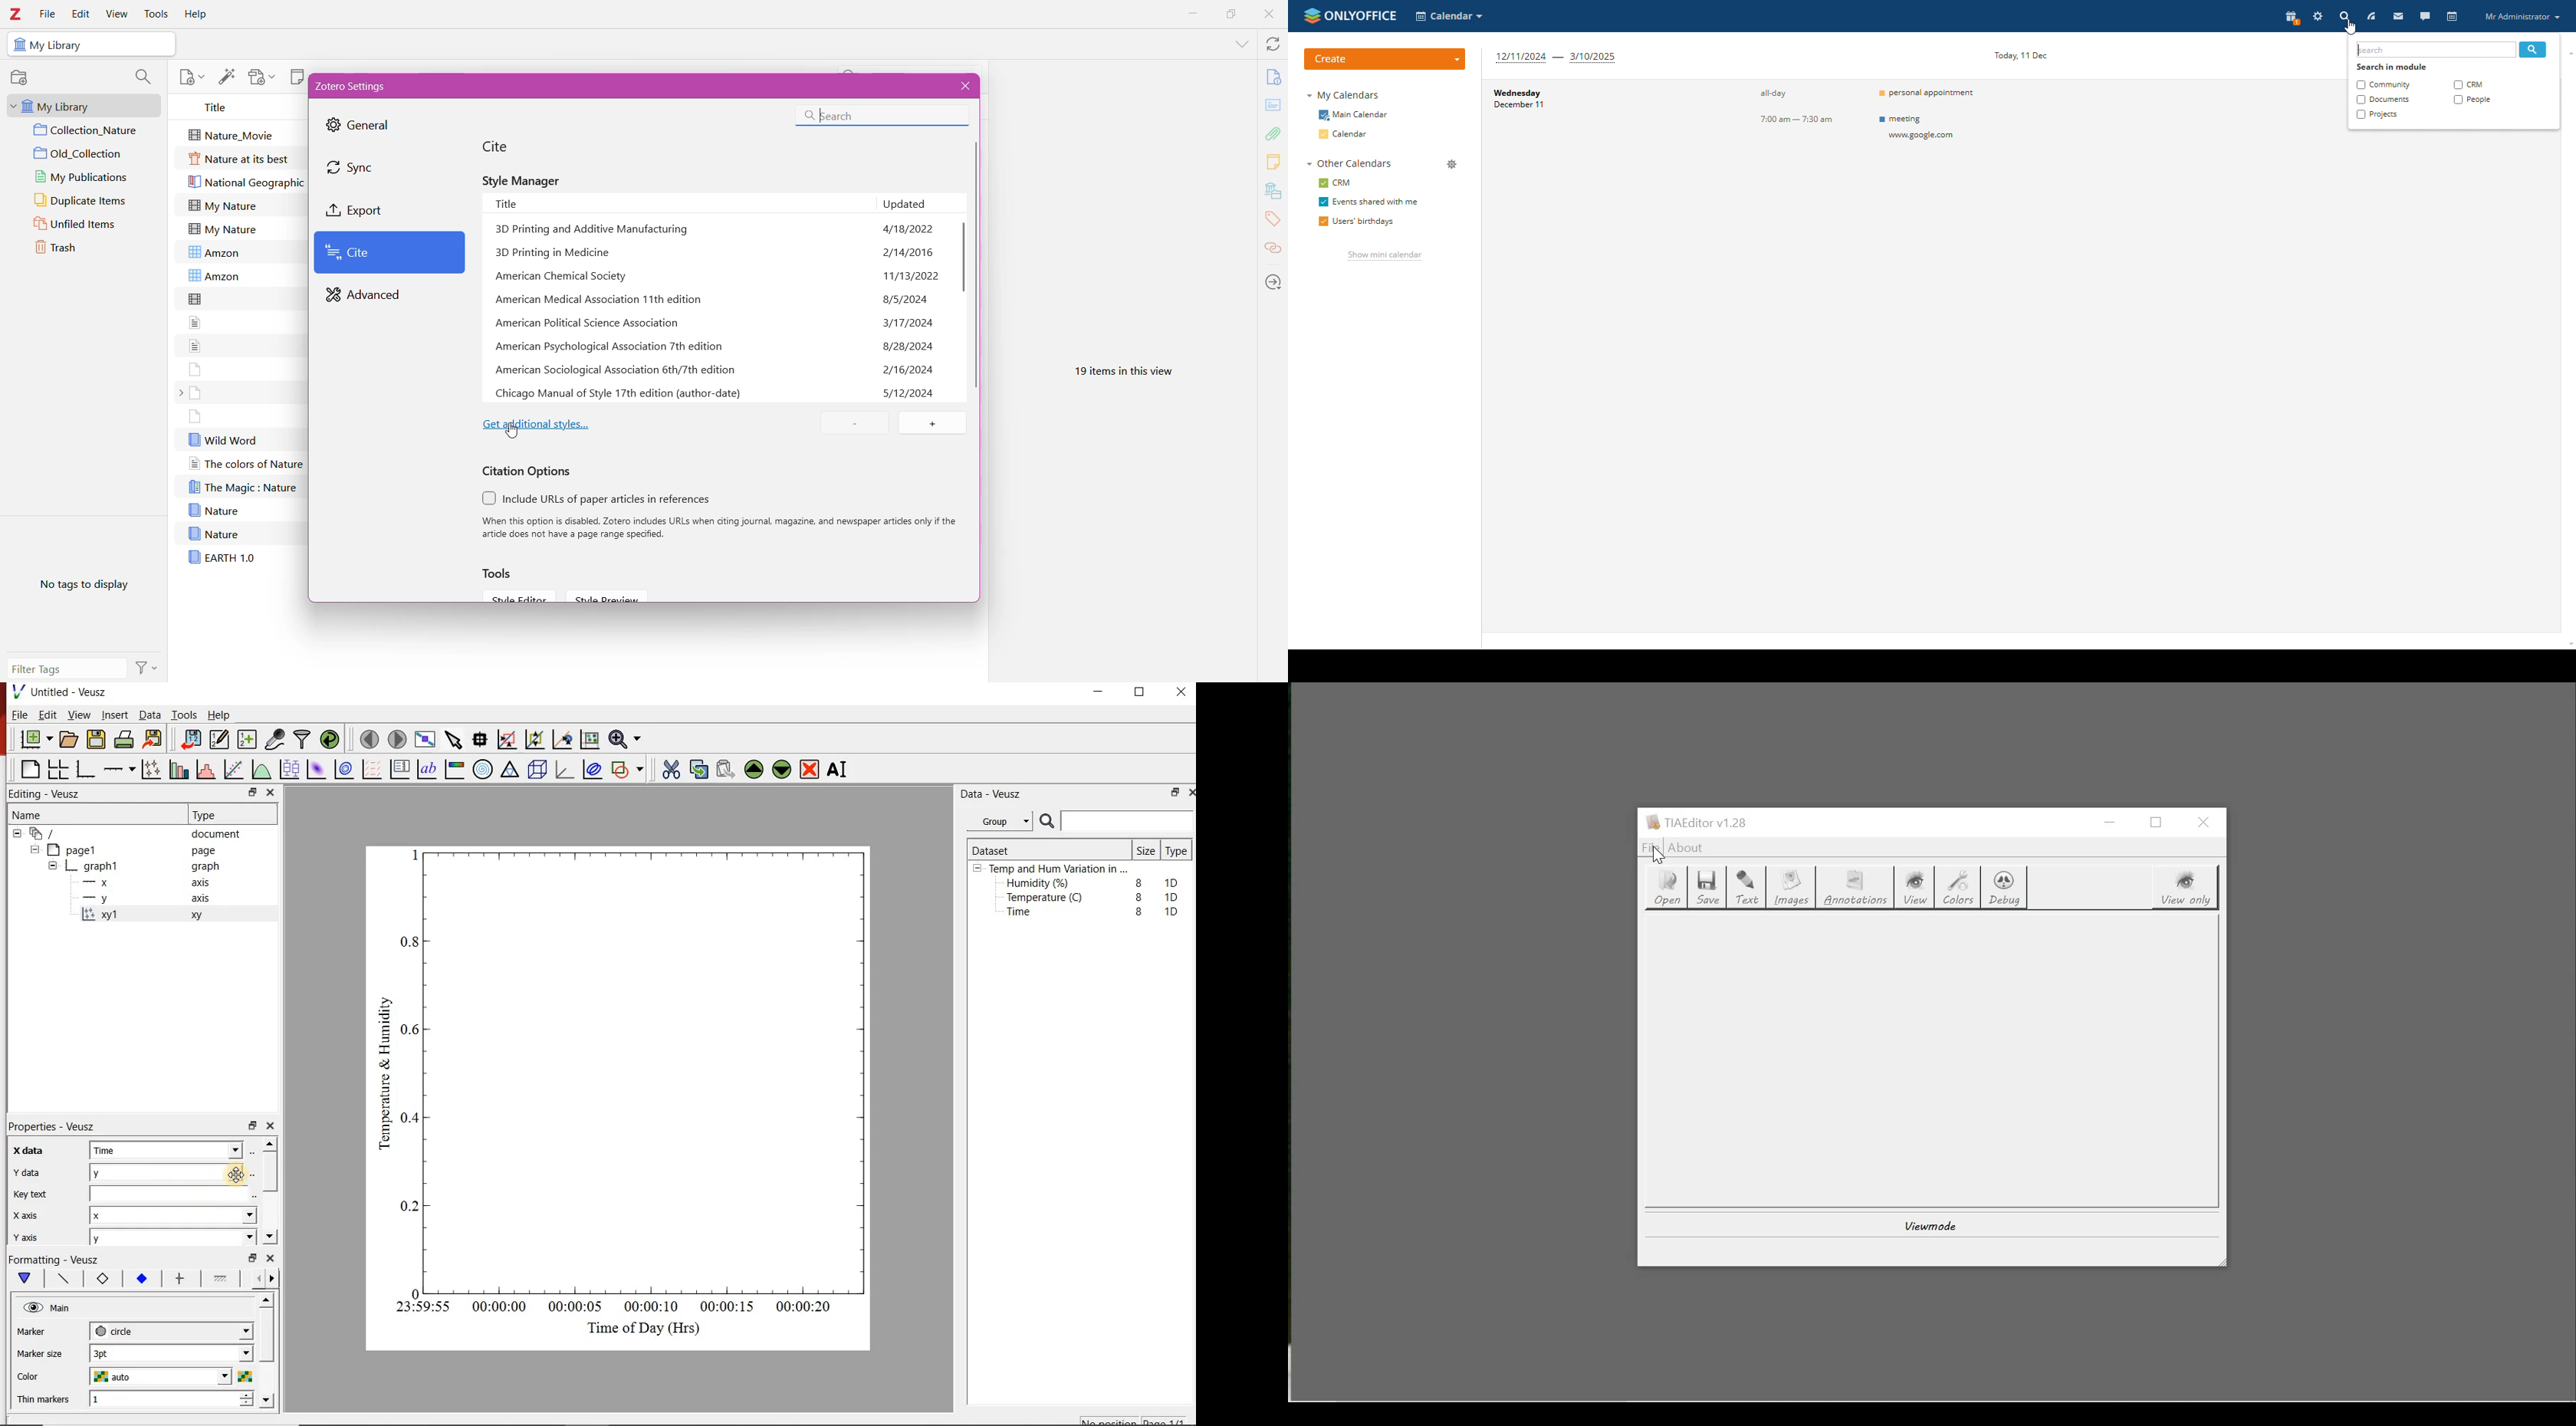 The height and width of the screenshot is (1428, 2576). I want to click on My Nature, so click(223, 229).